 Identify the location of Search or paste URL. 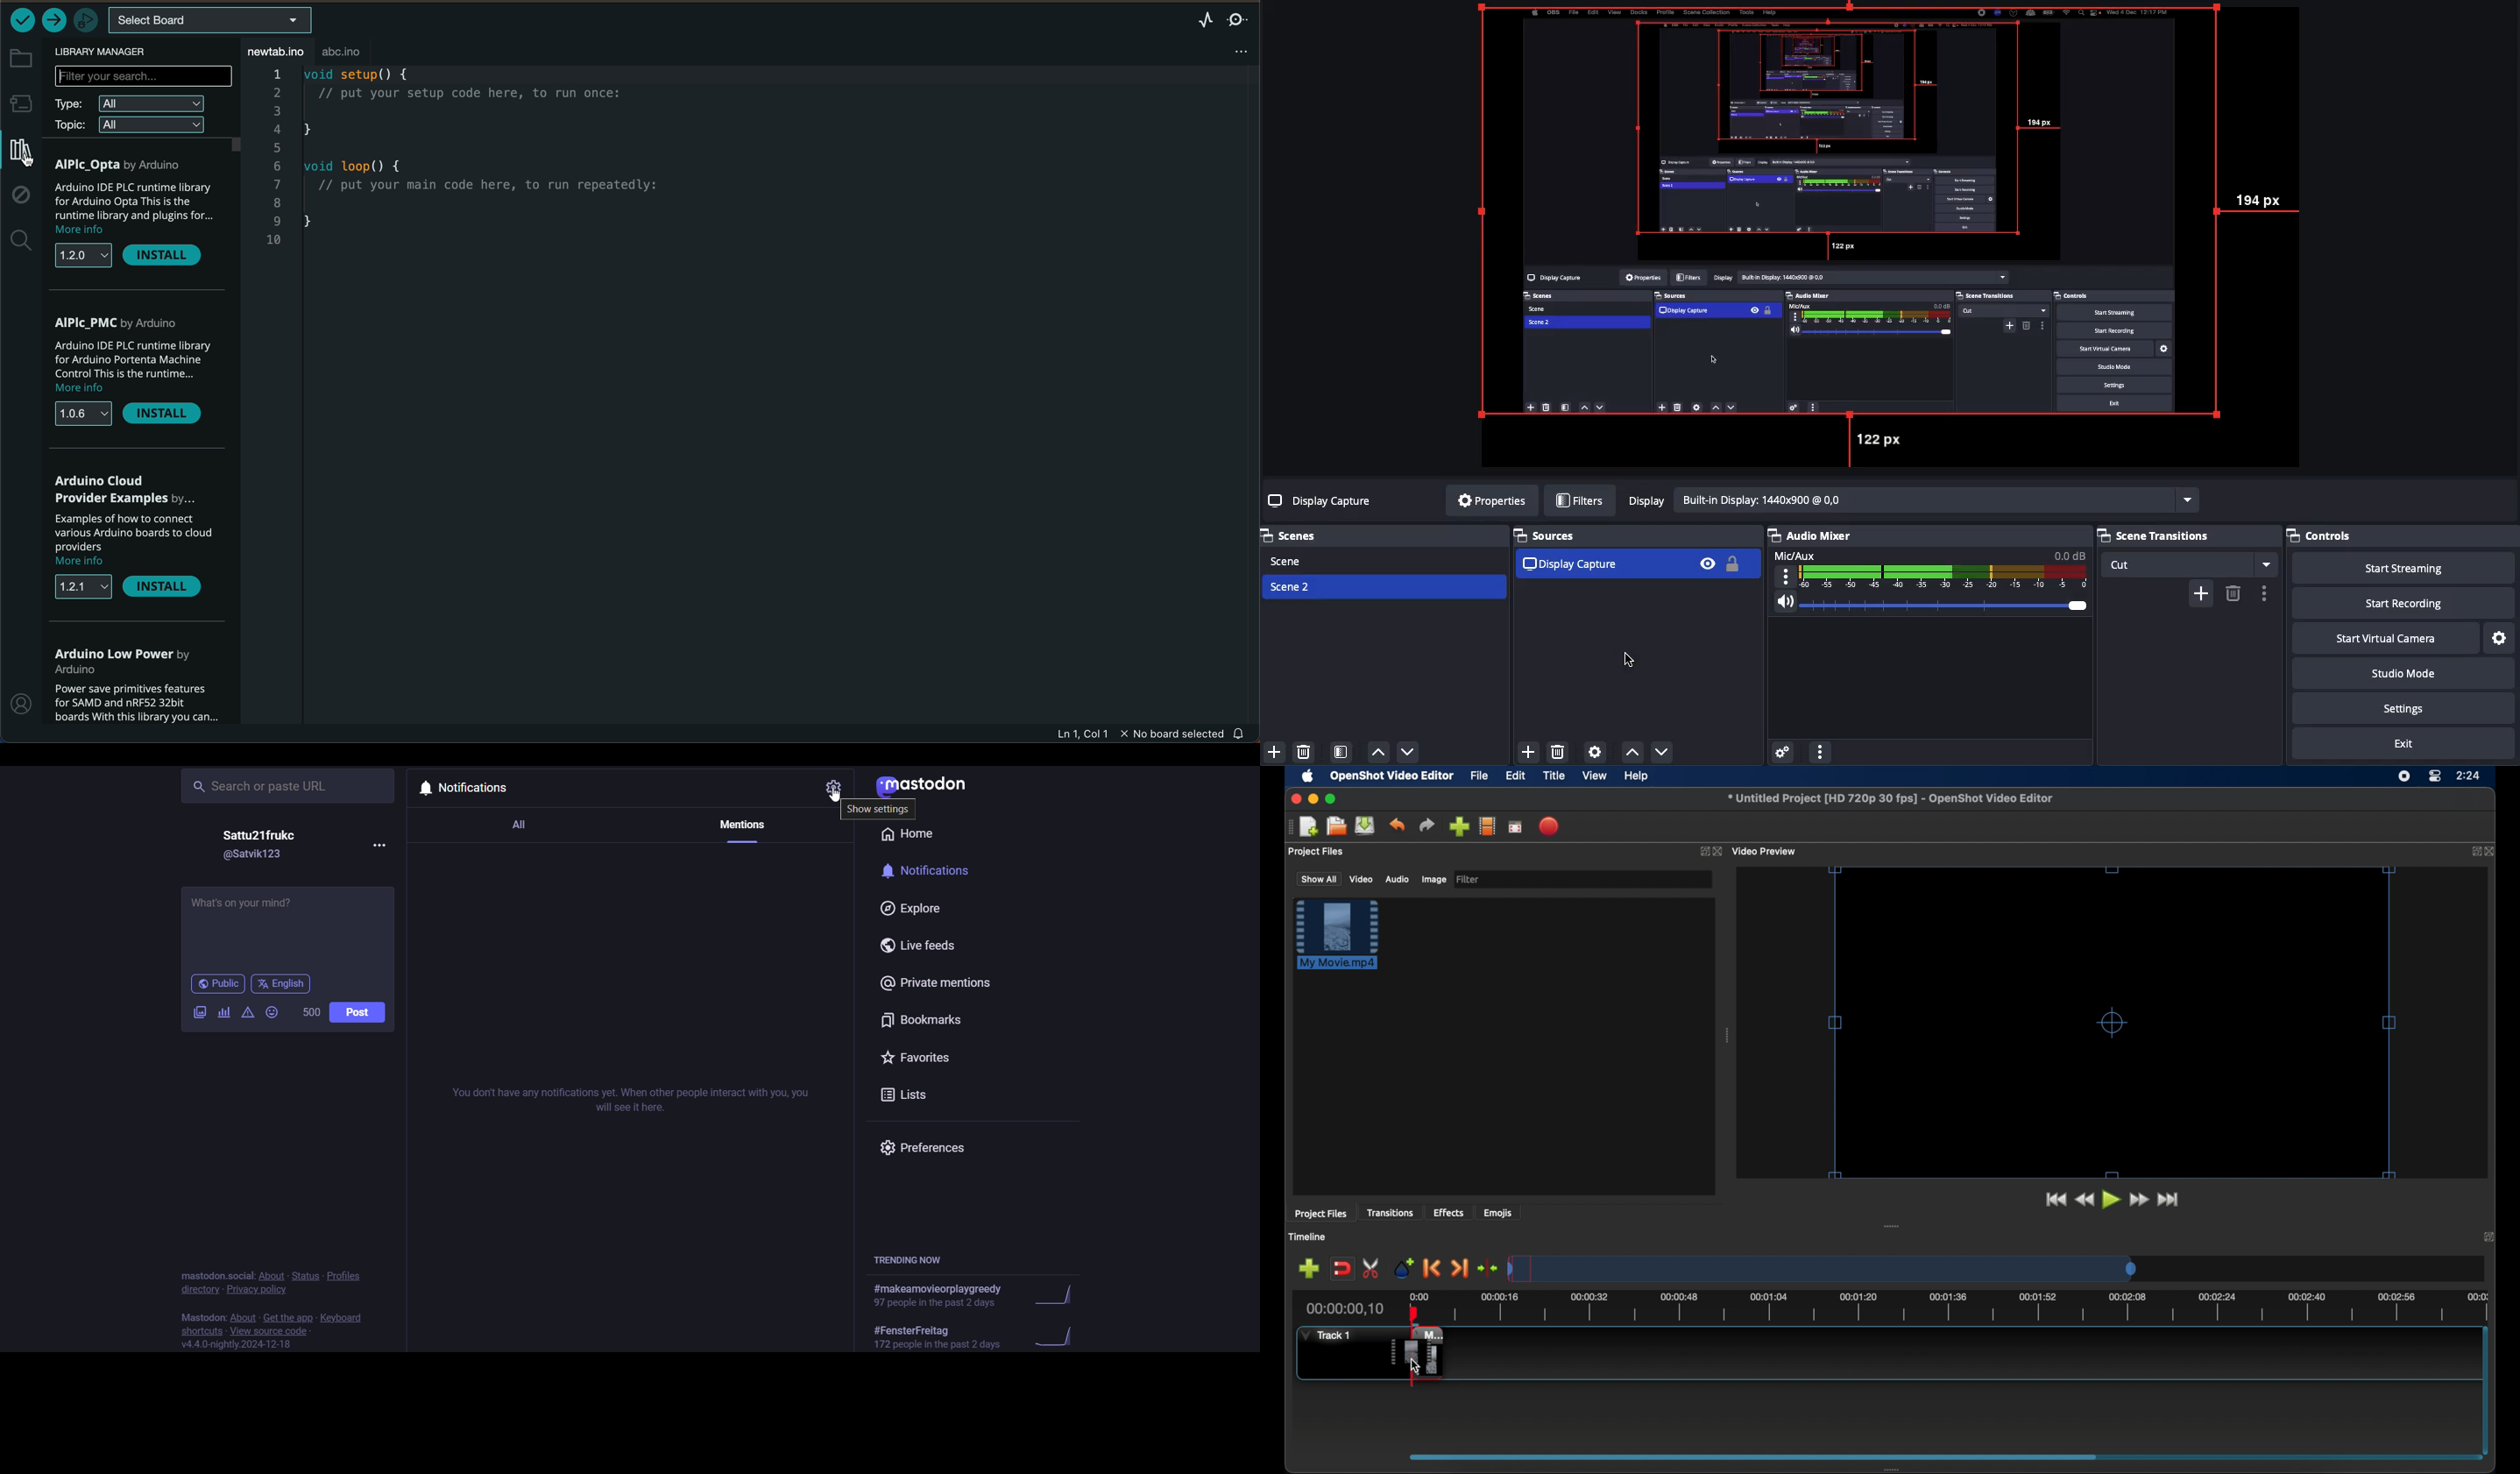
(288, 786).